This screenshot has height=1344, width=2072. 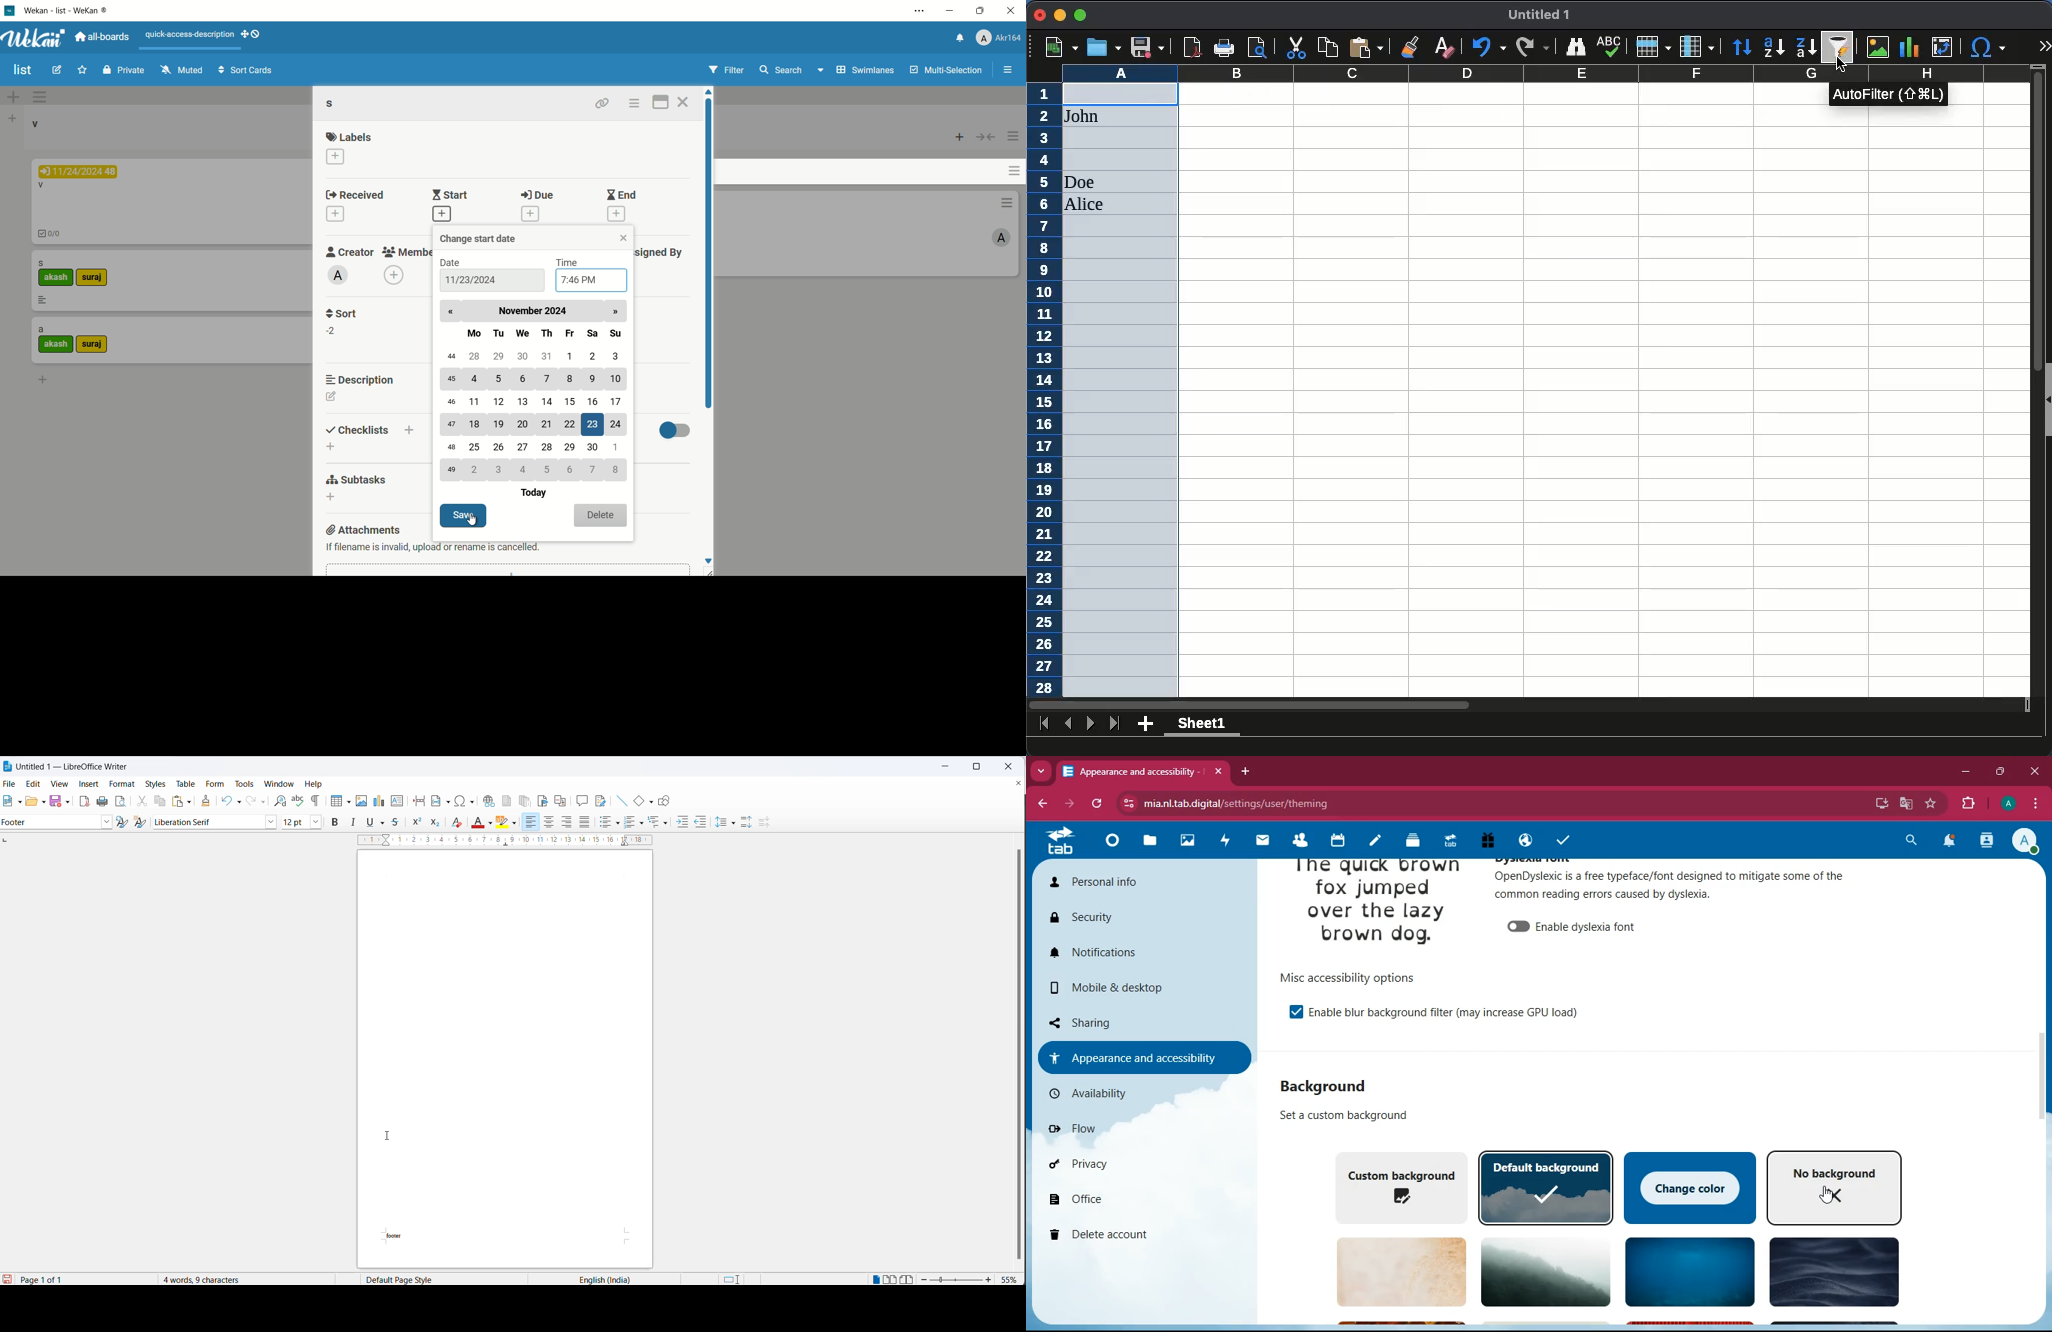 What do you see at coordinates (1110, 845) in the screenshot?
I see `home` at bounding box center [1110, 845].